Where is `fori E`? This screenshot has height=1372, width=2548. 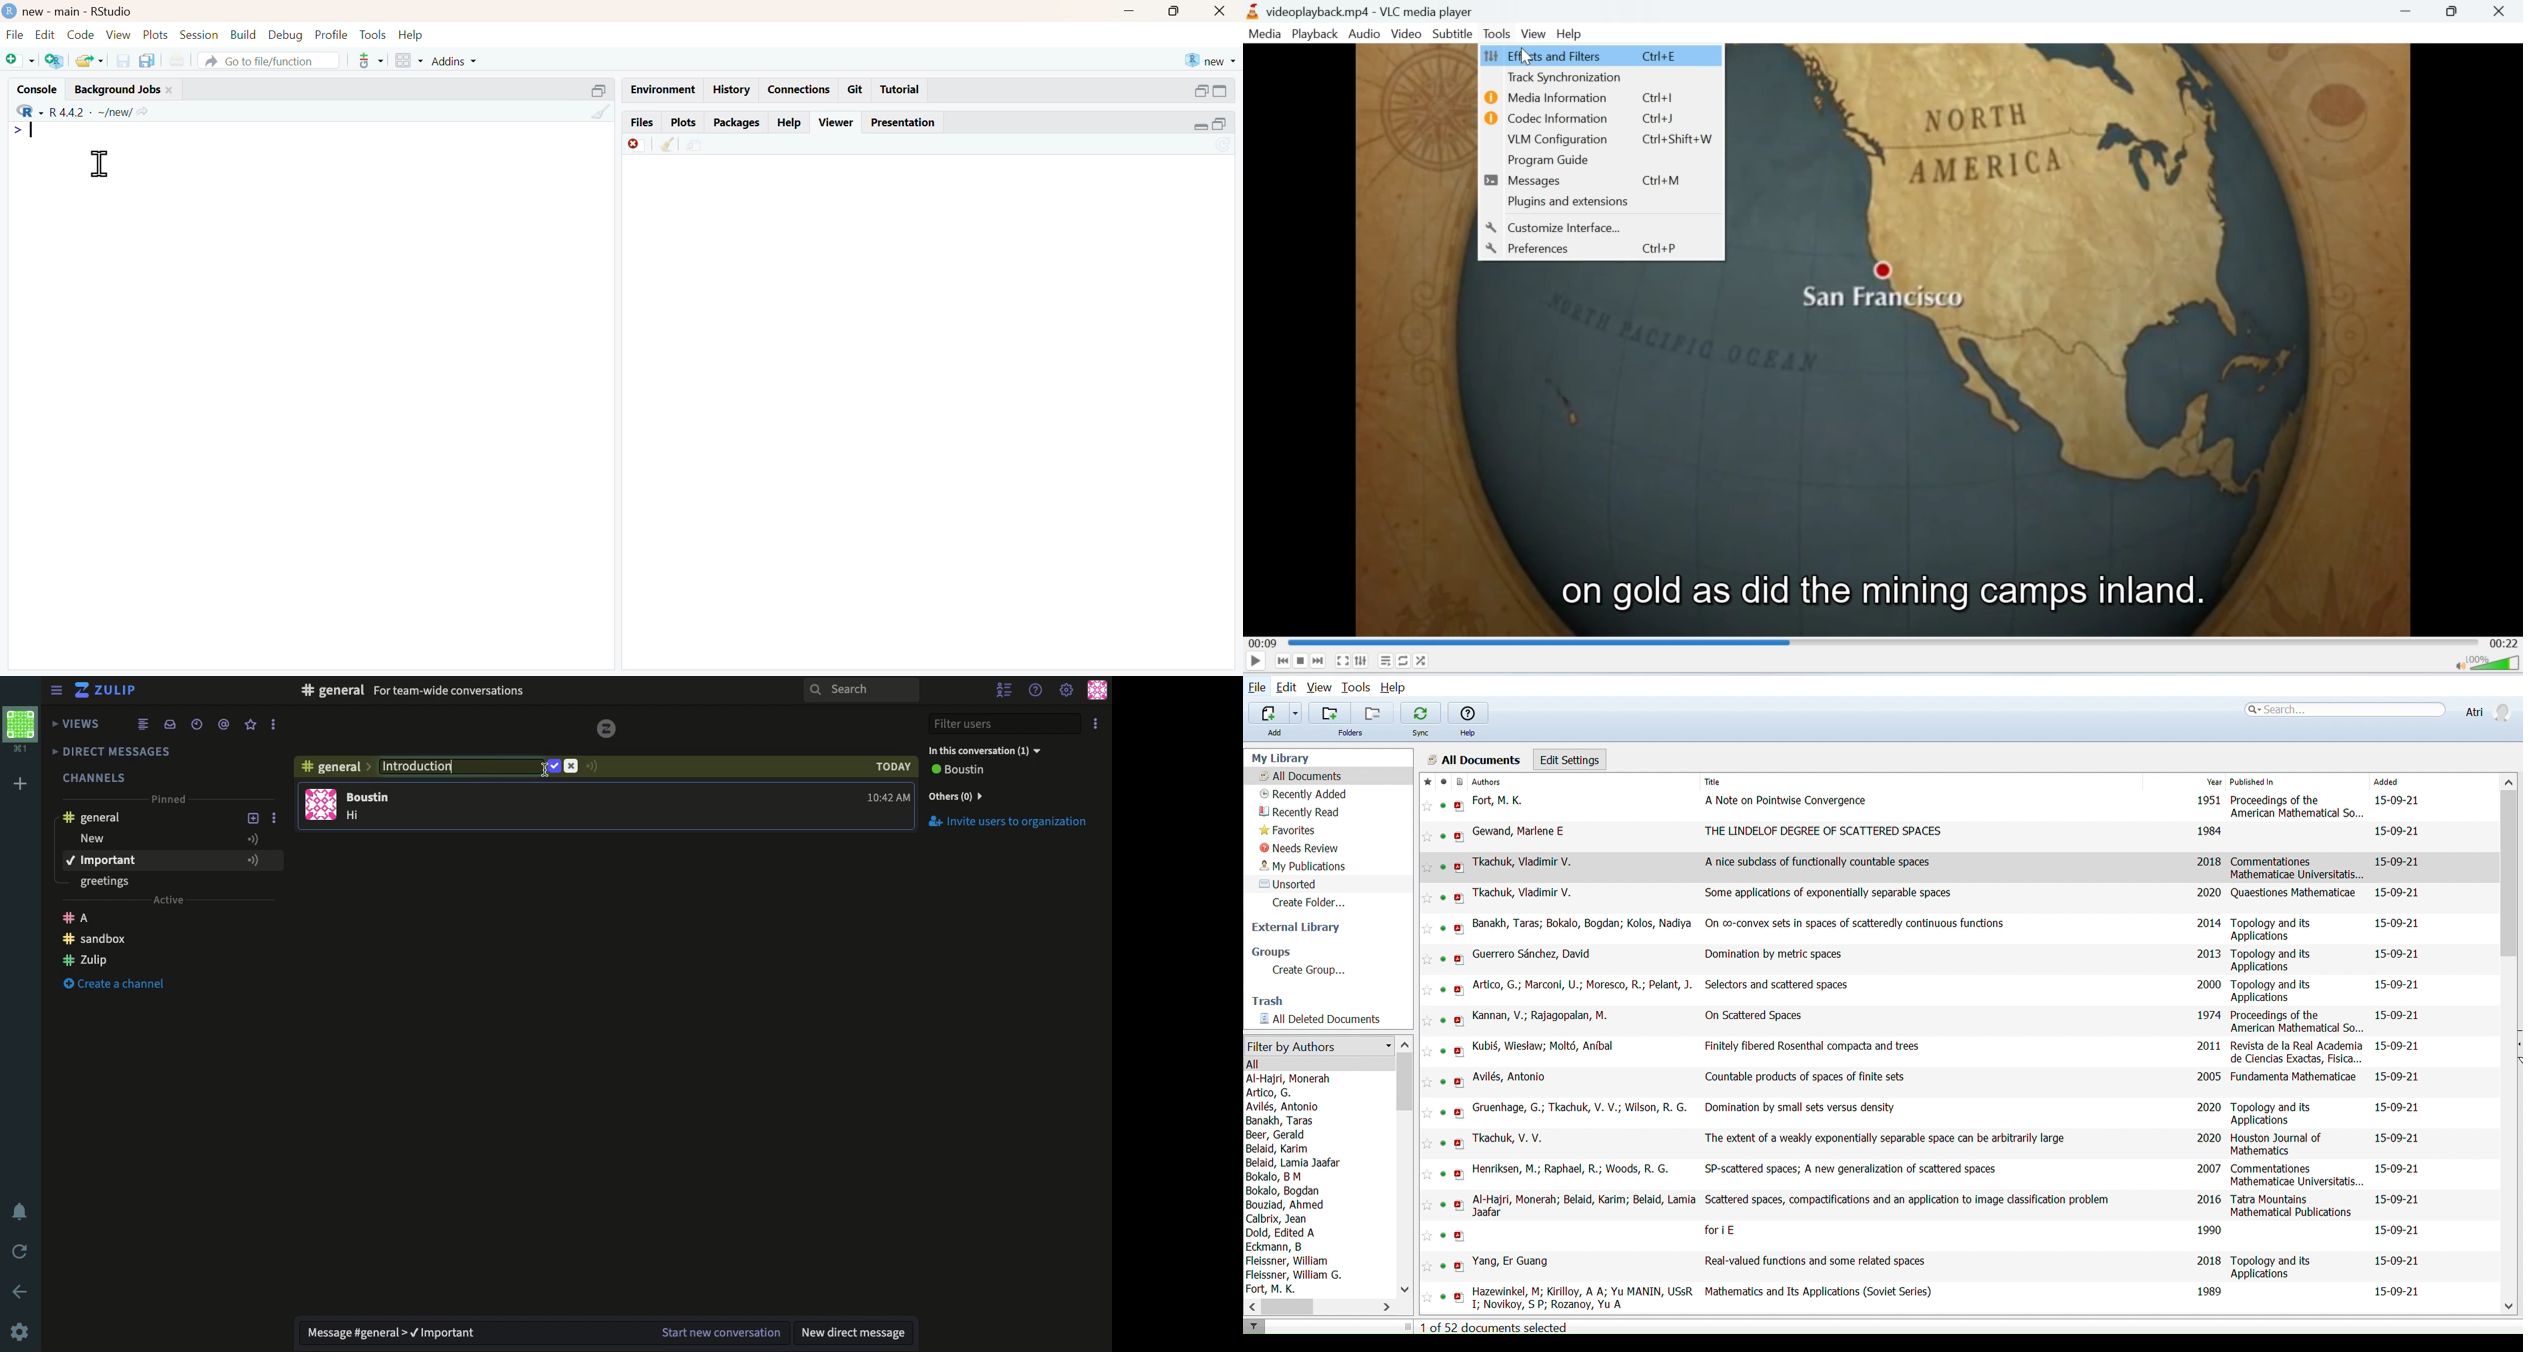
fori E is located at coordinates (1722, 1231).